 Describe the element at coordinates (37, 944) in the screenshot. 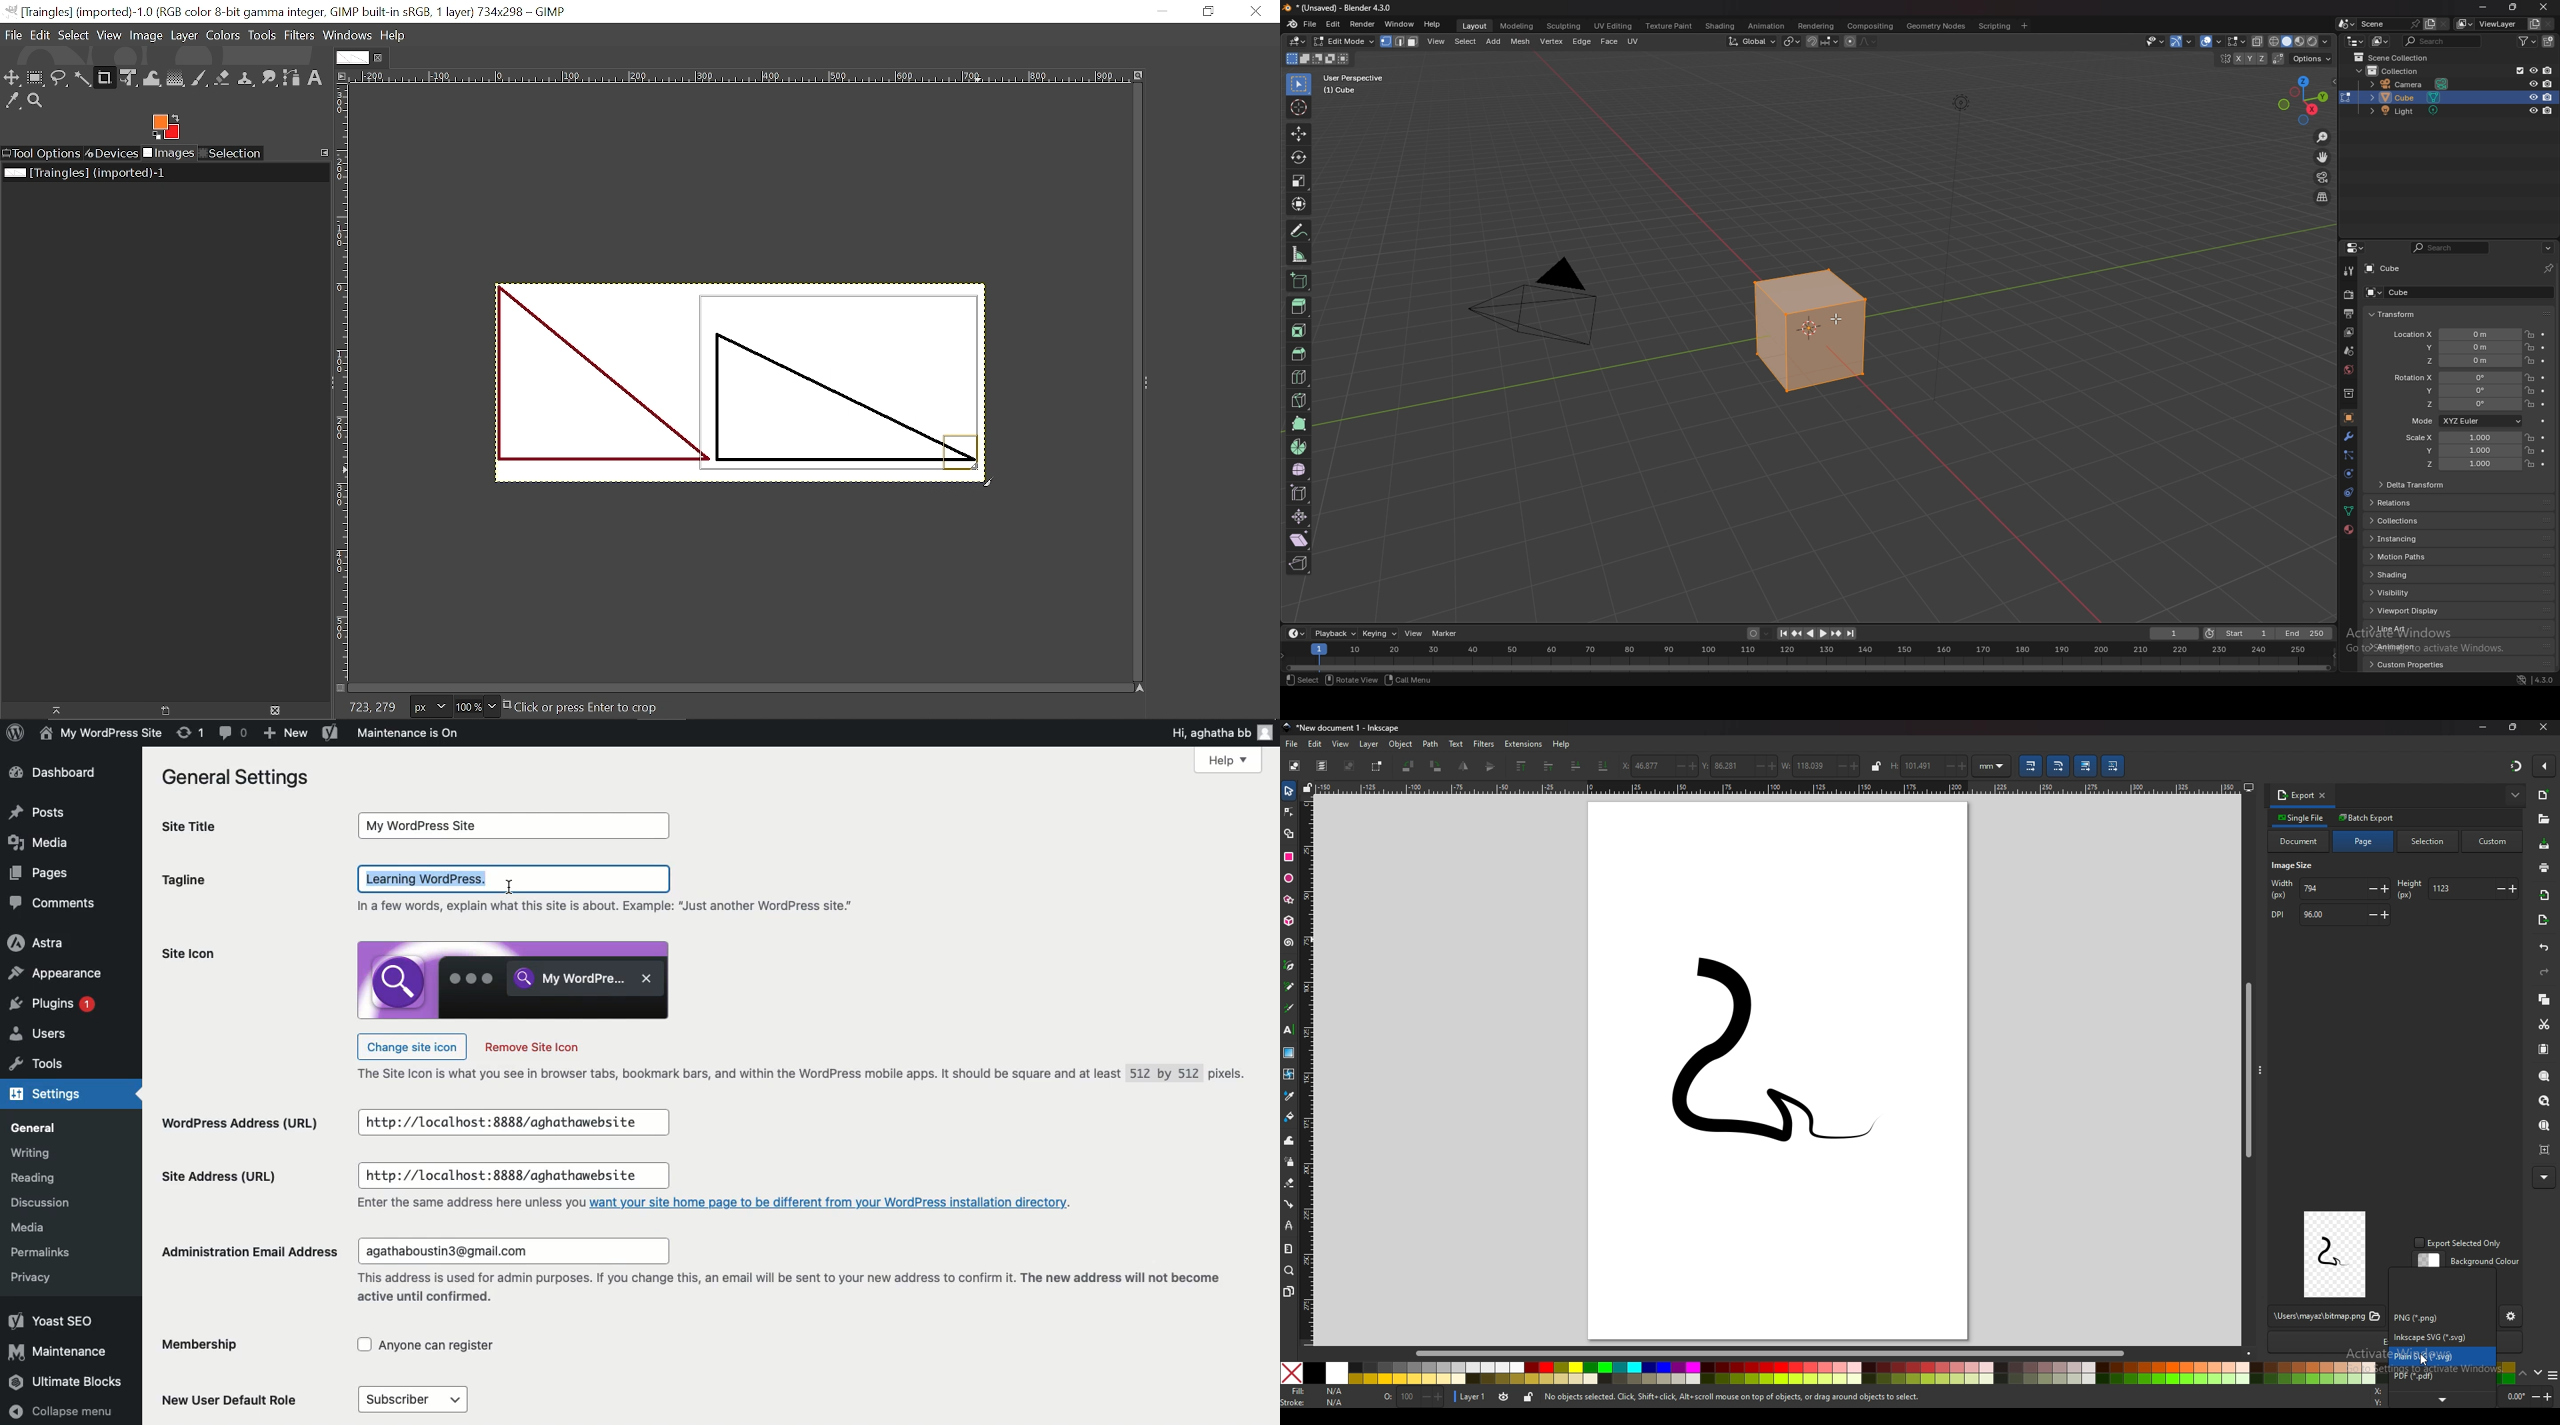

I see `Astra` at that location.